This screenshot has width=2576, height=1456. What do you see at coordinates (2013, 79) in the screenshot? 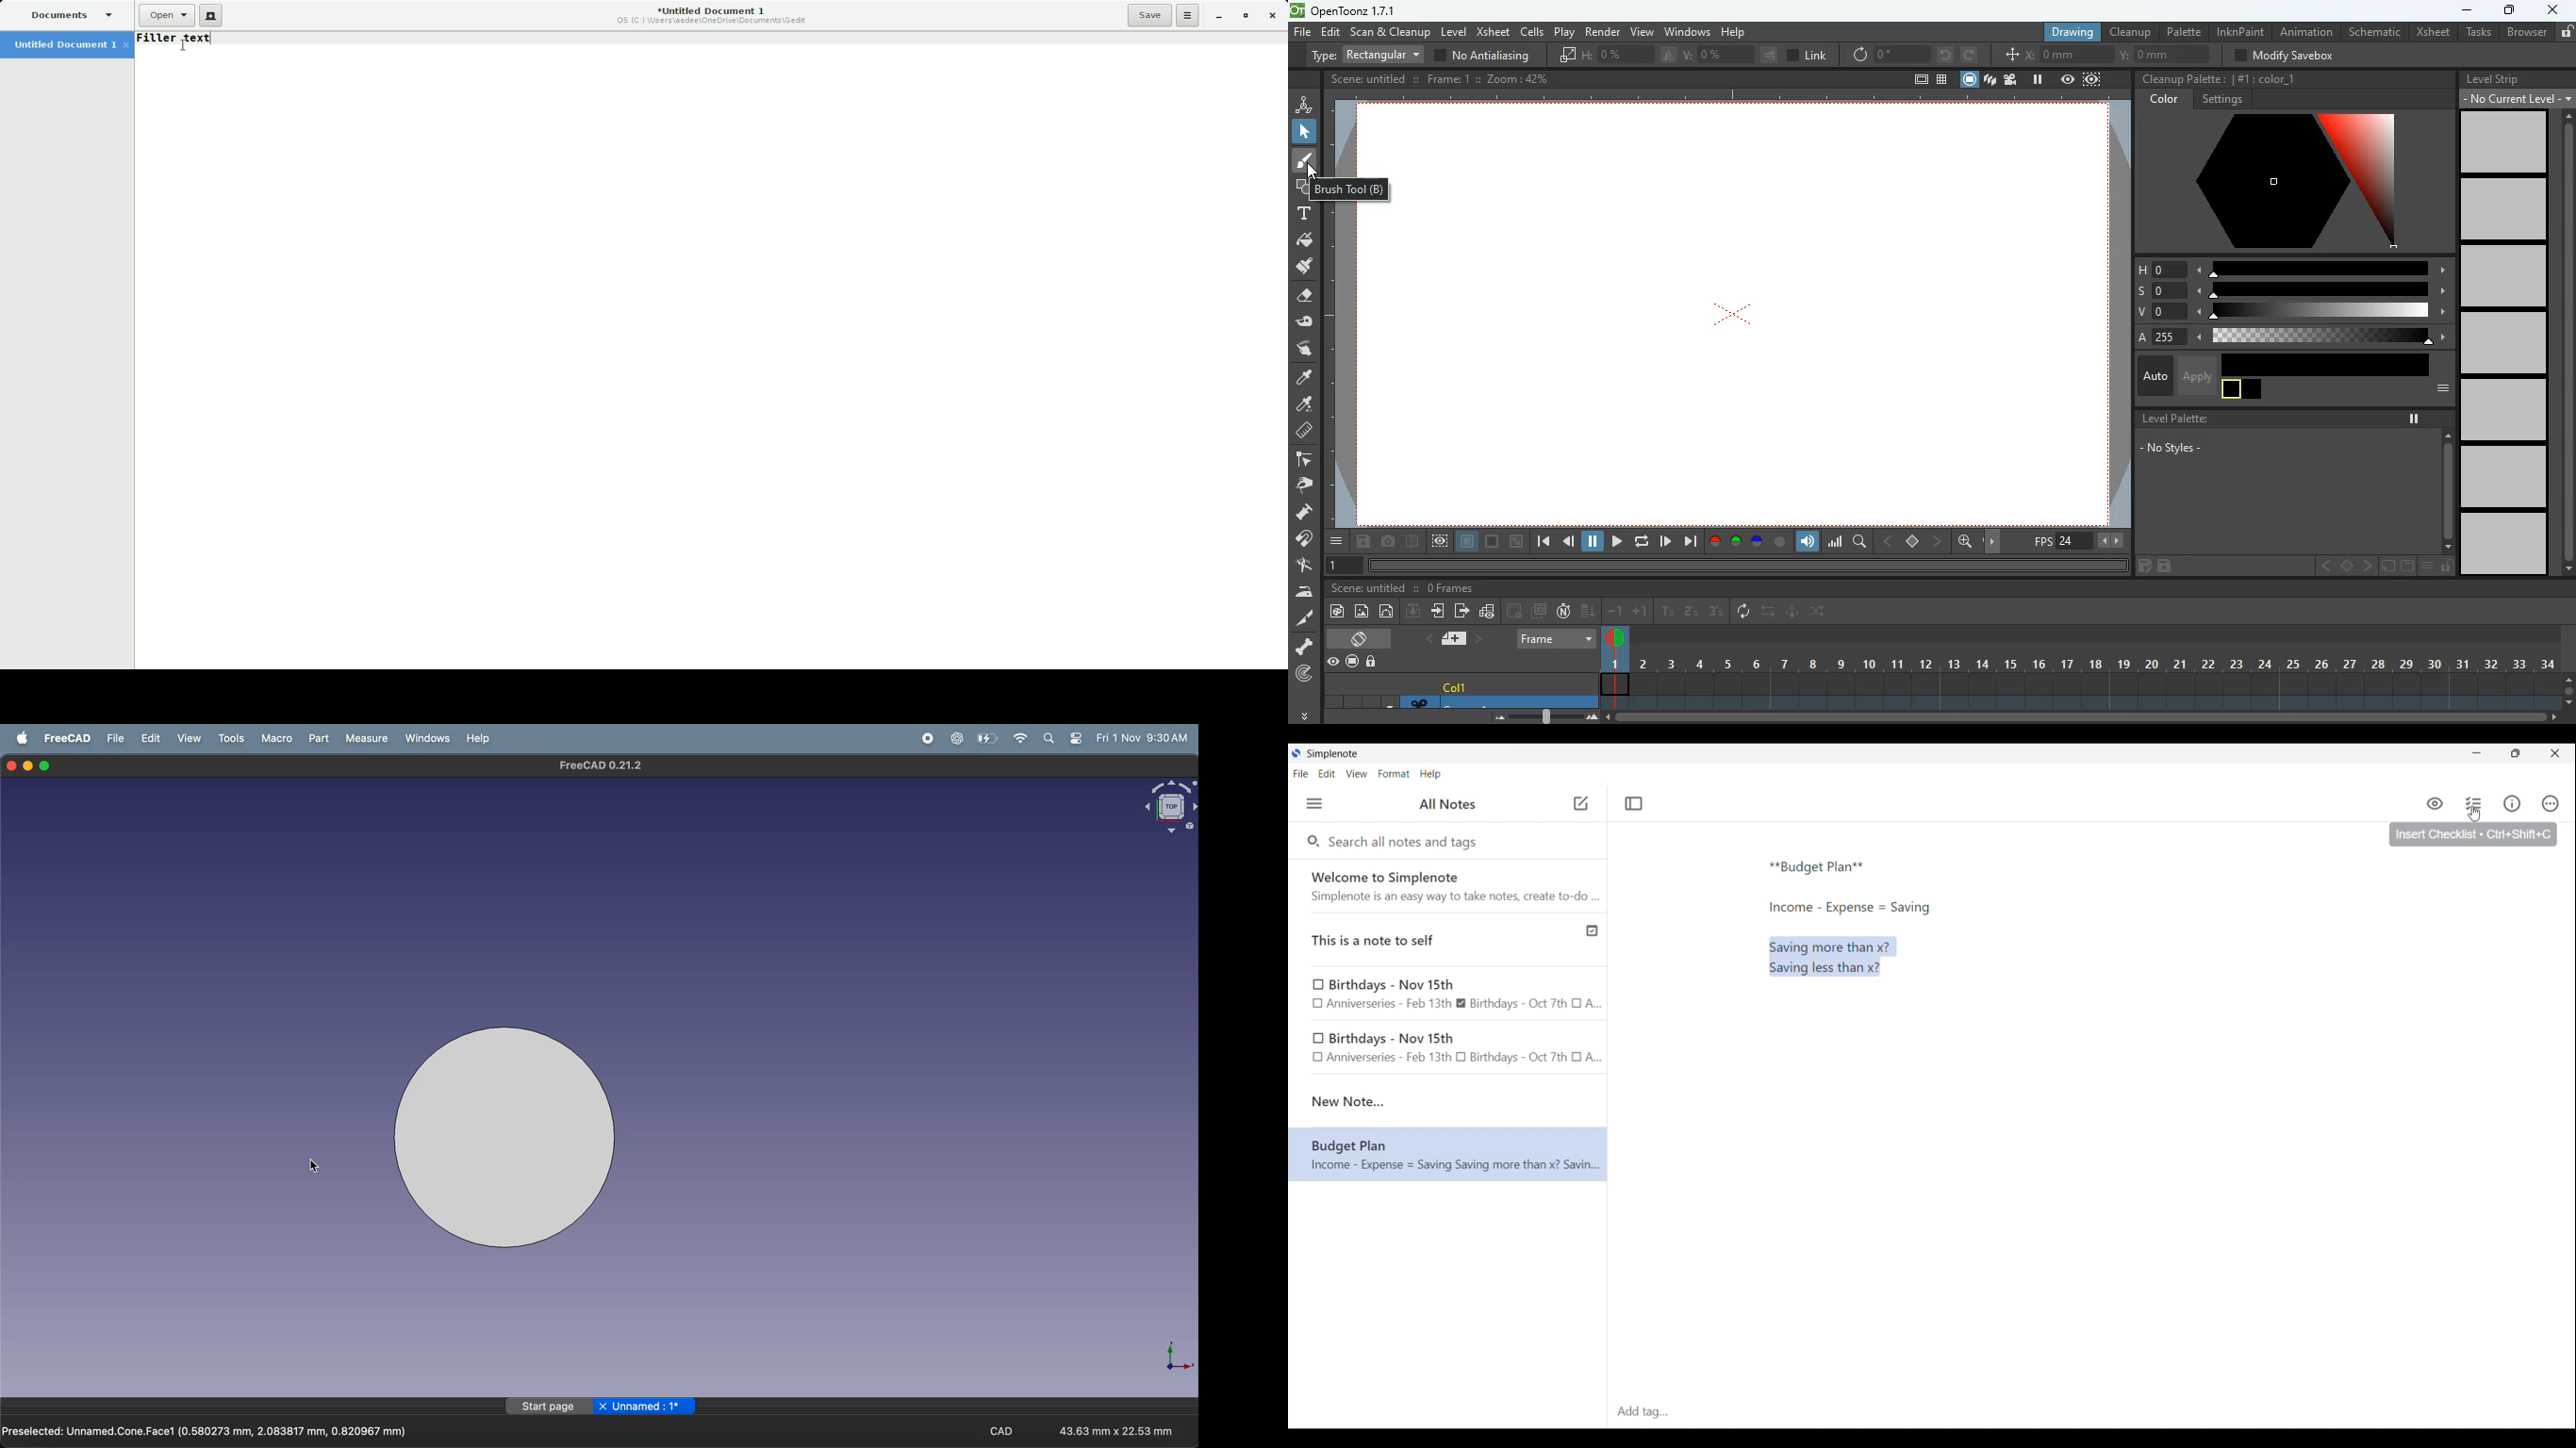
I see `filme` at bounding box center [2013, 79].